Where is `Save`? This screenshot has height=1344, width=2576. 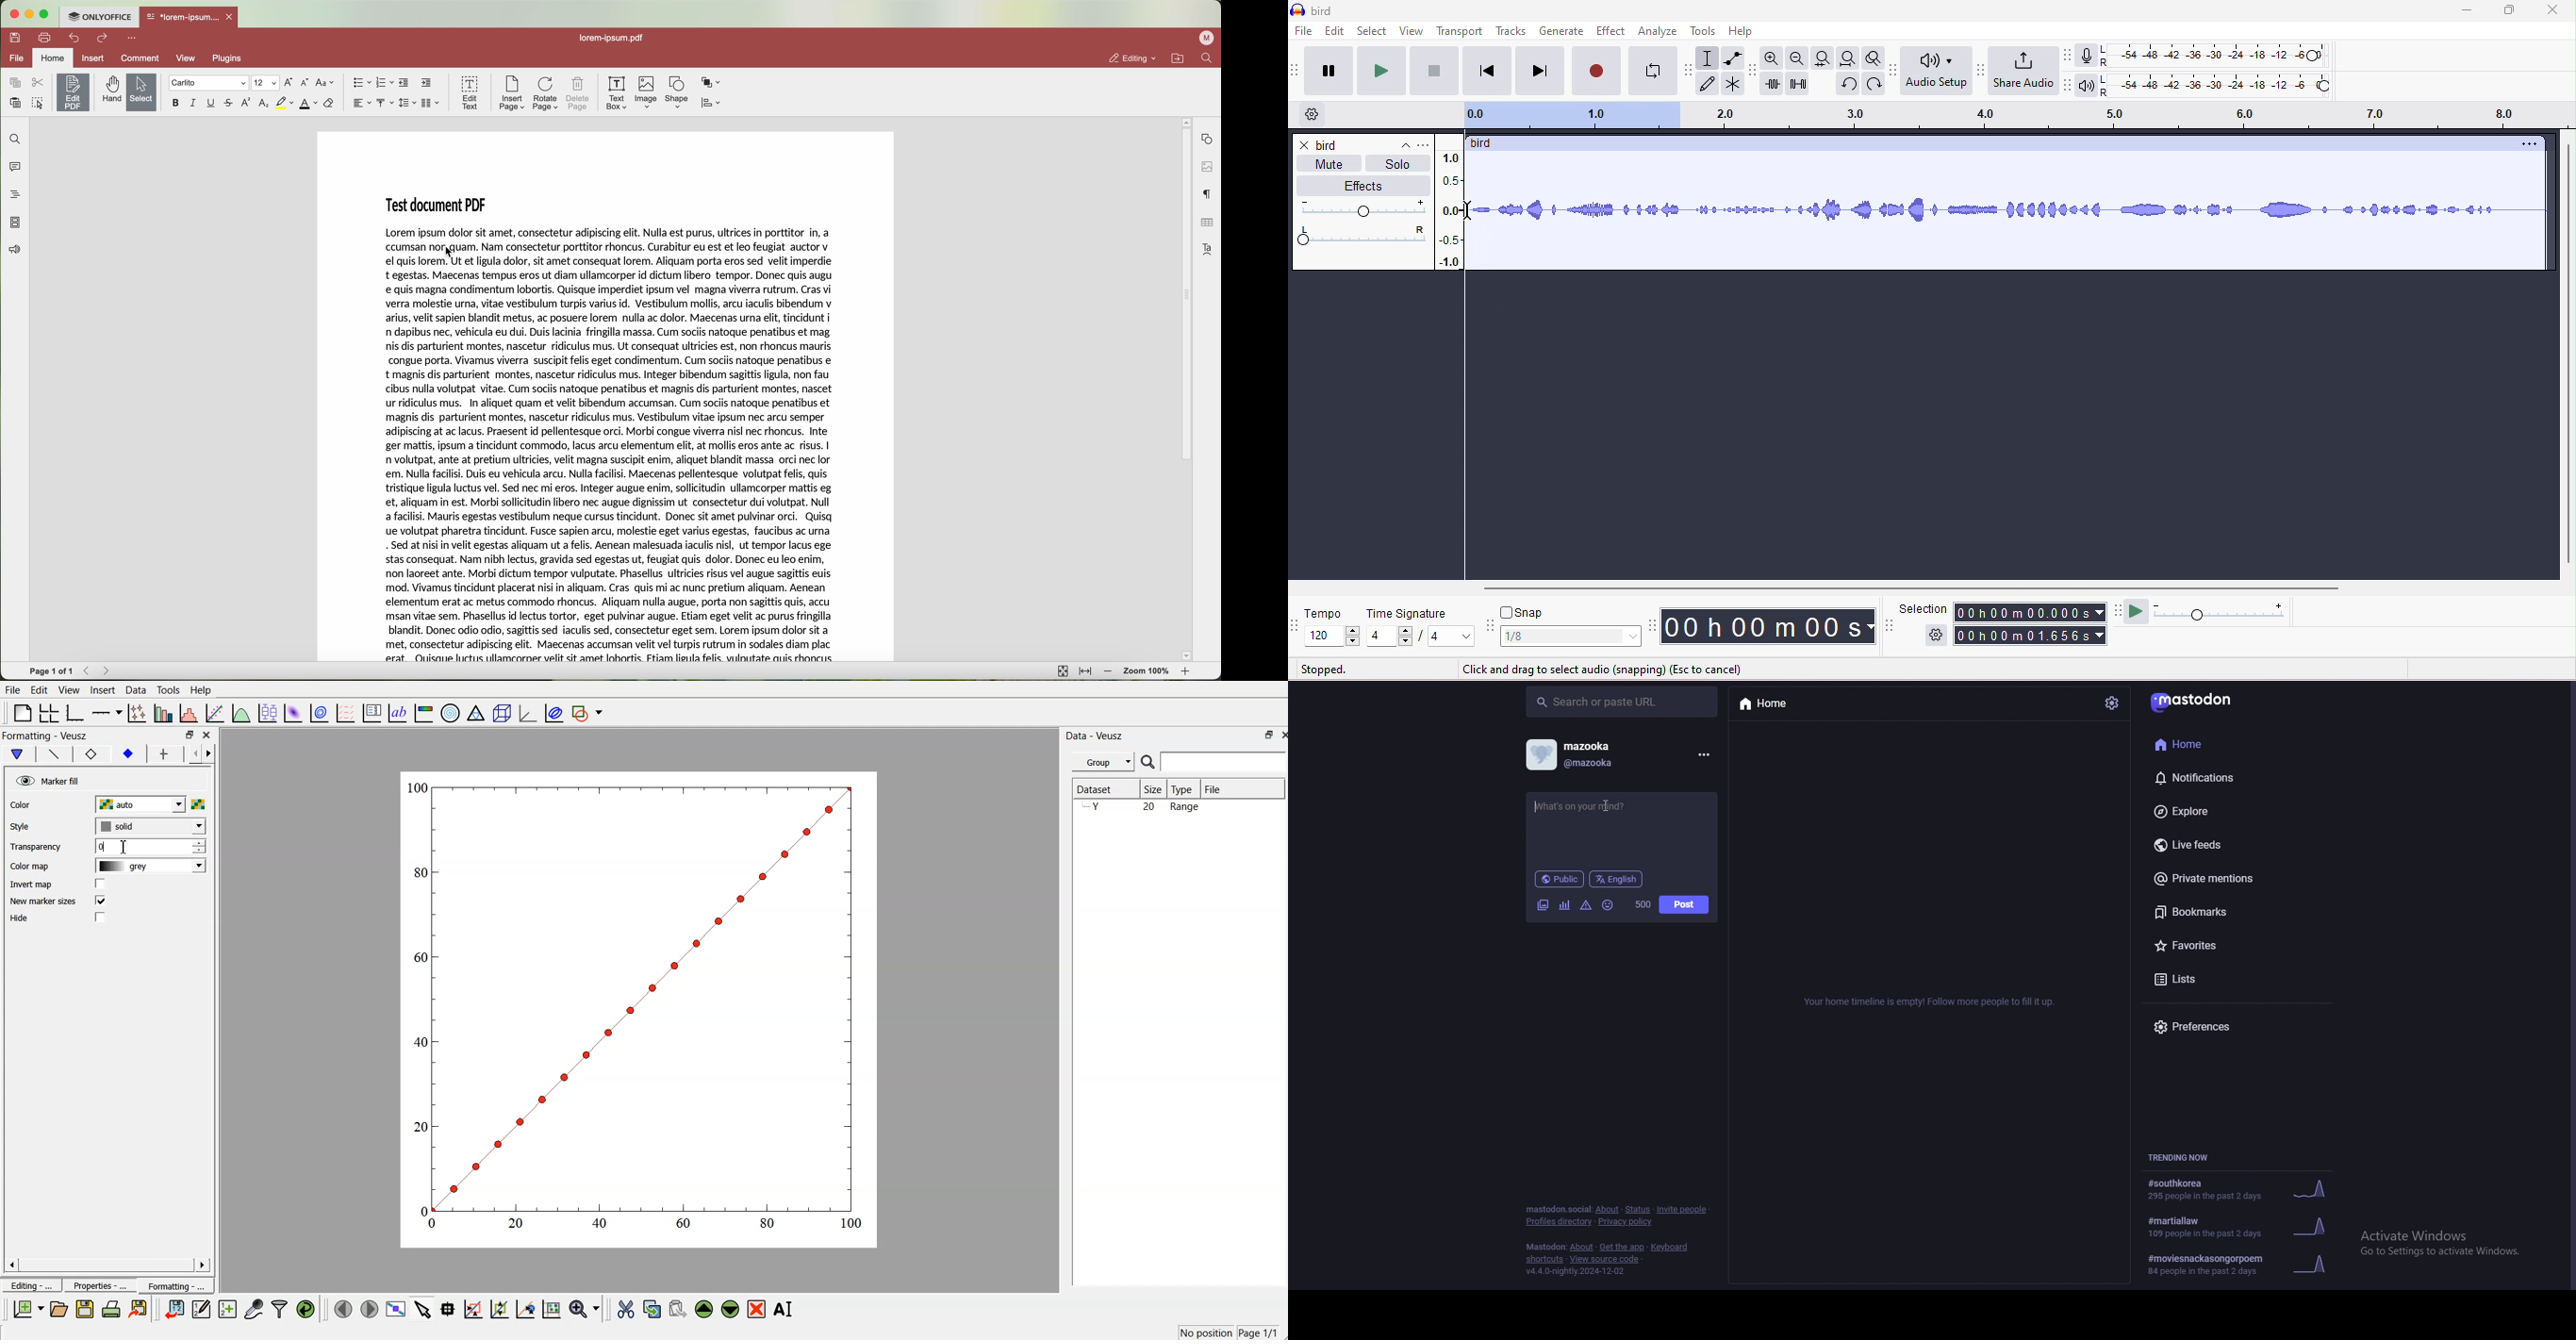
Save is located at coordinates (85, 1309).